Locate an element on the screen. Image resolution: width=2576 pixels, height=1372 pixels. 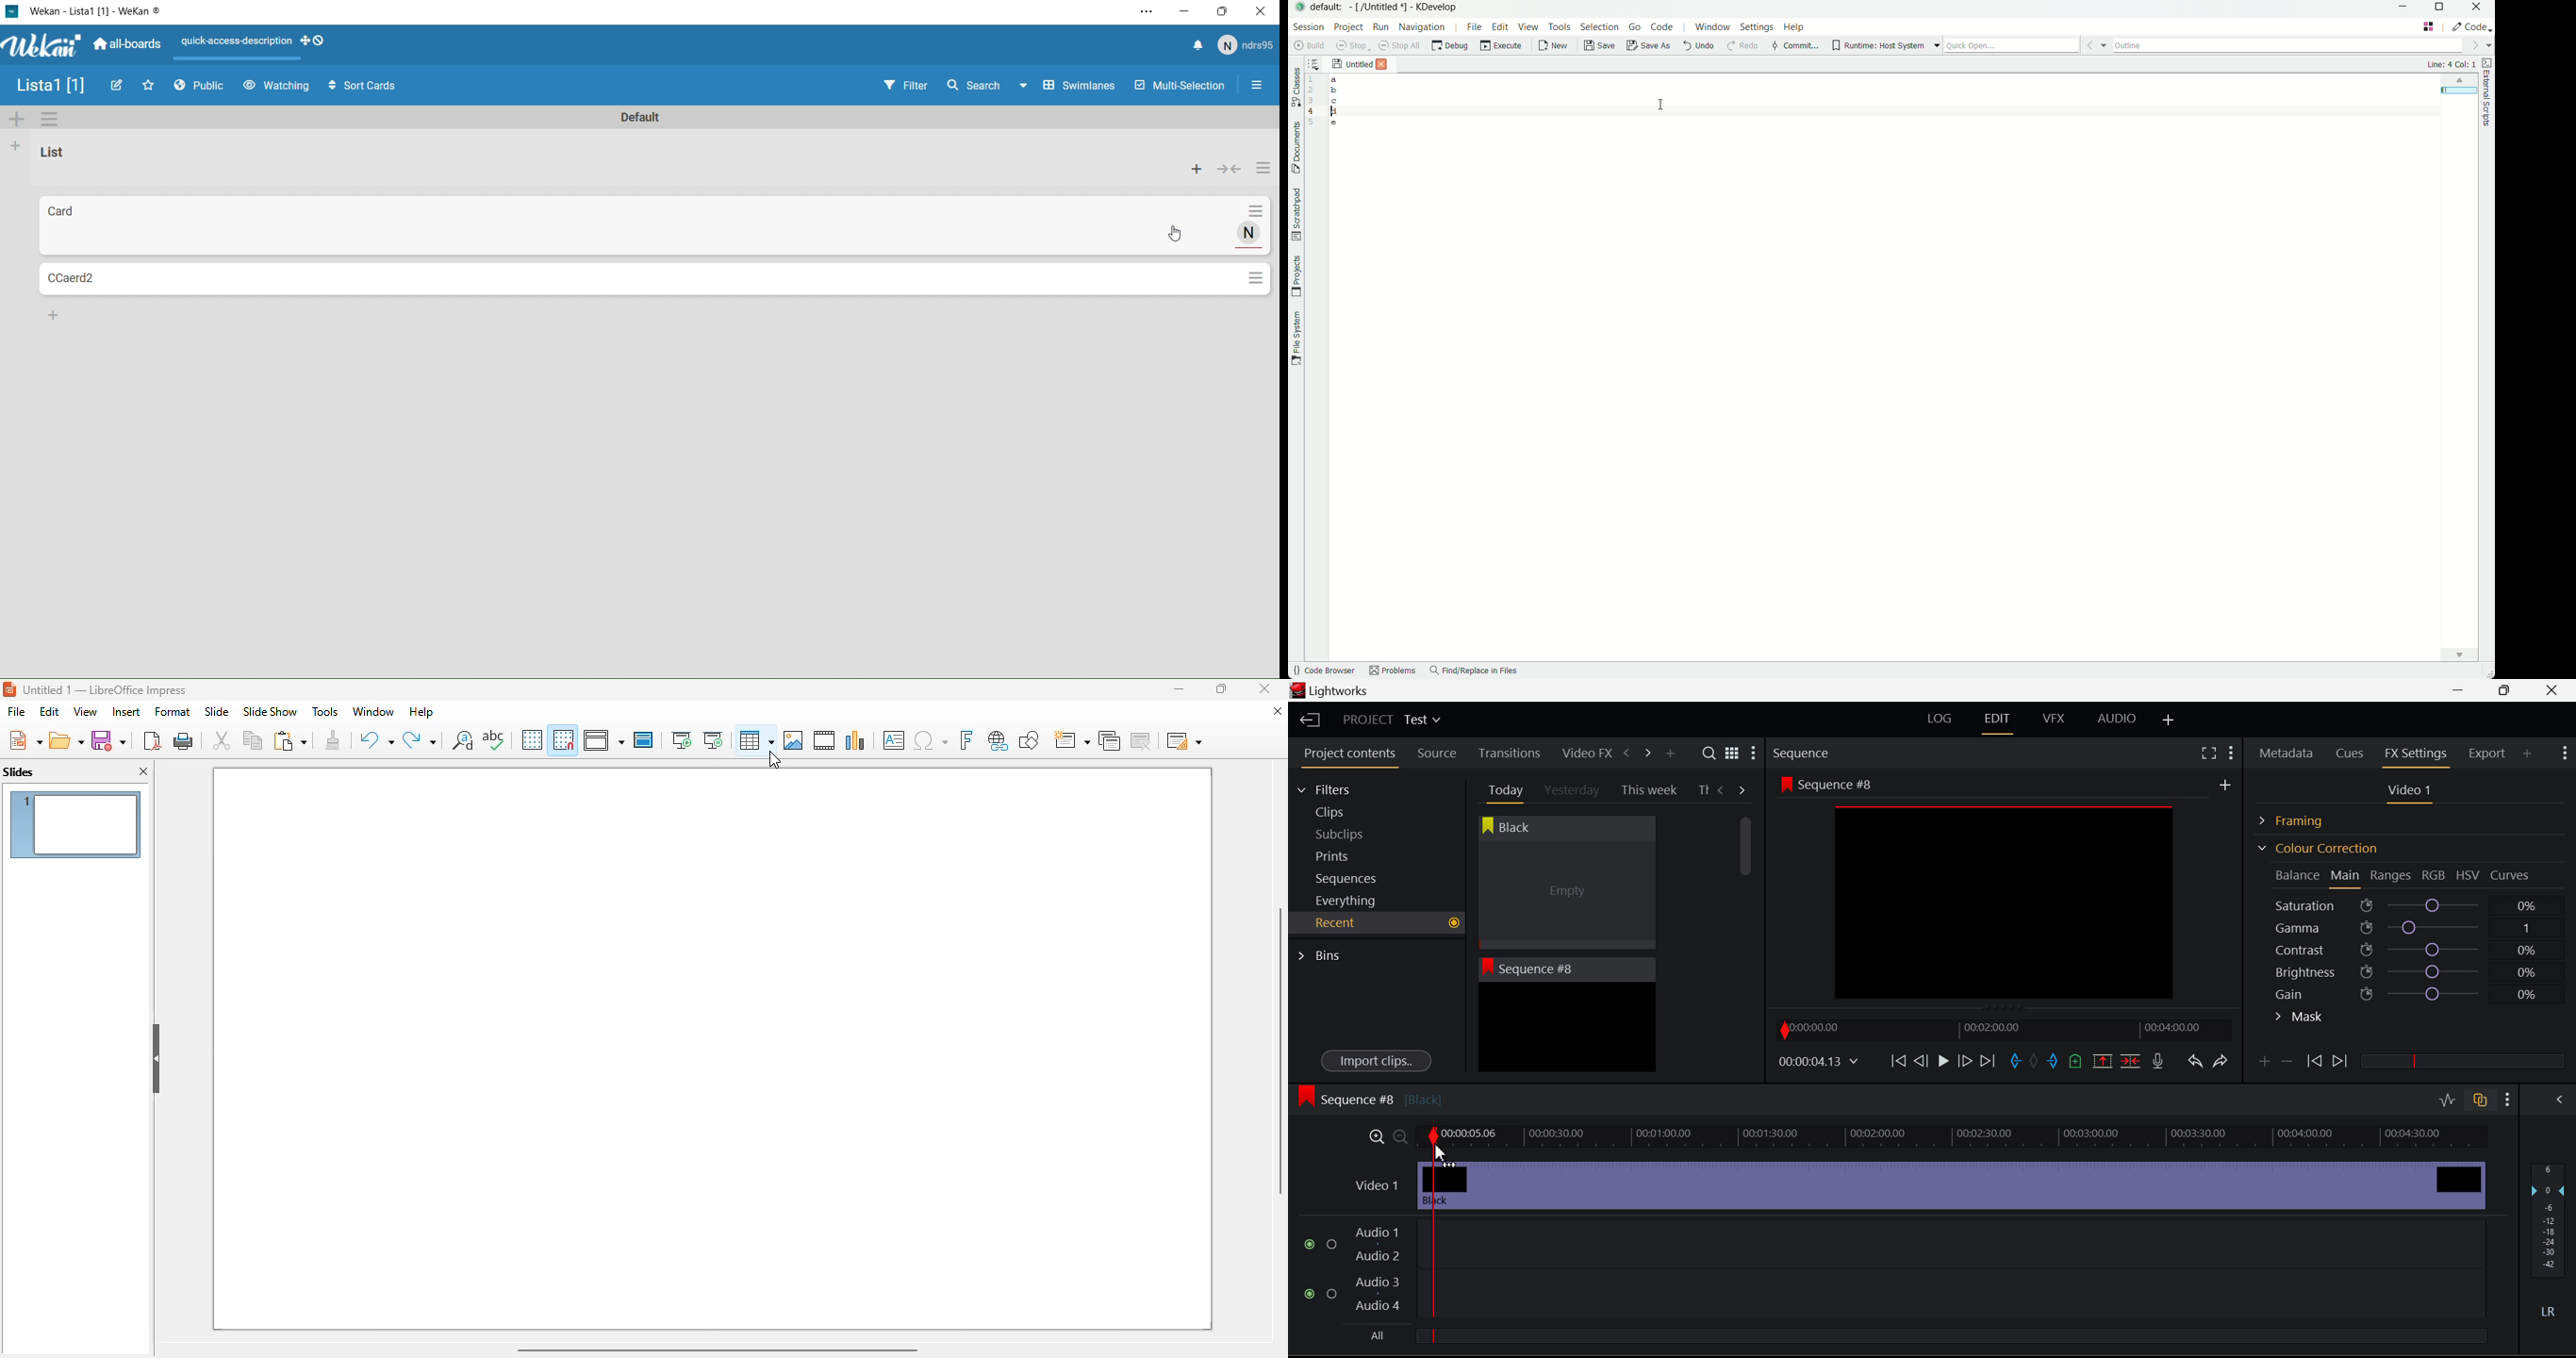
Back to Homepage is located at coordinates (1305, 721).